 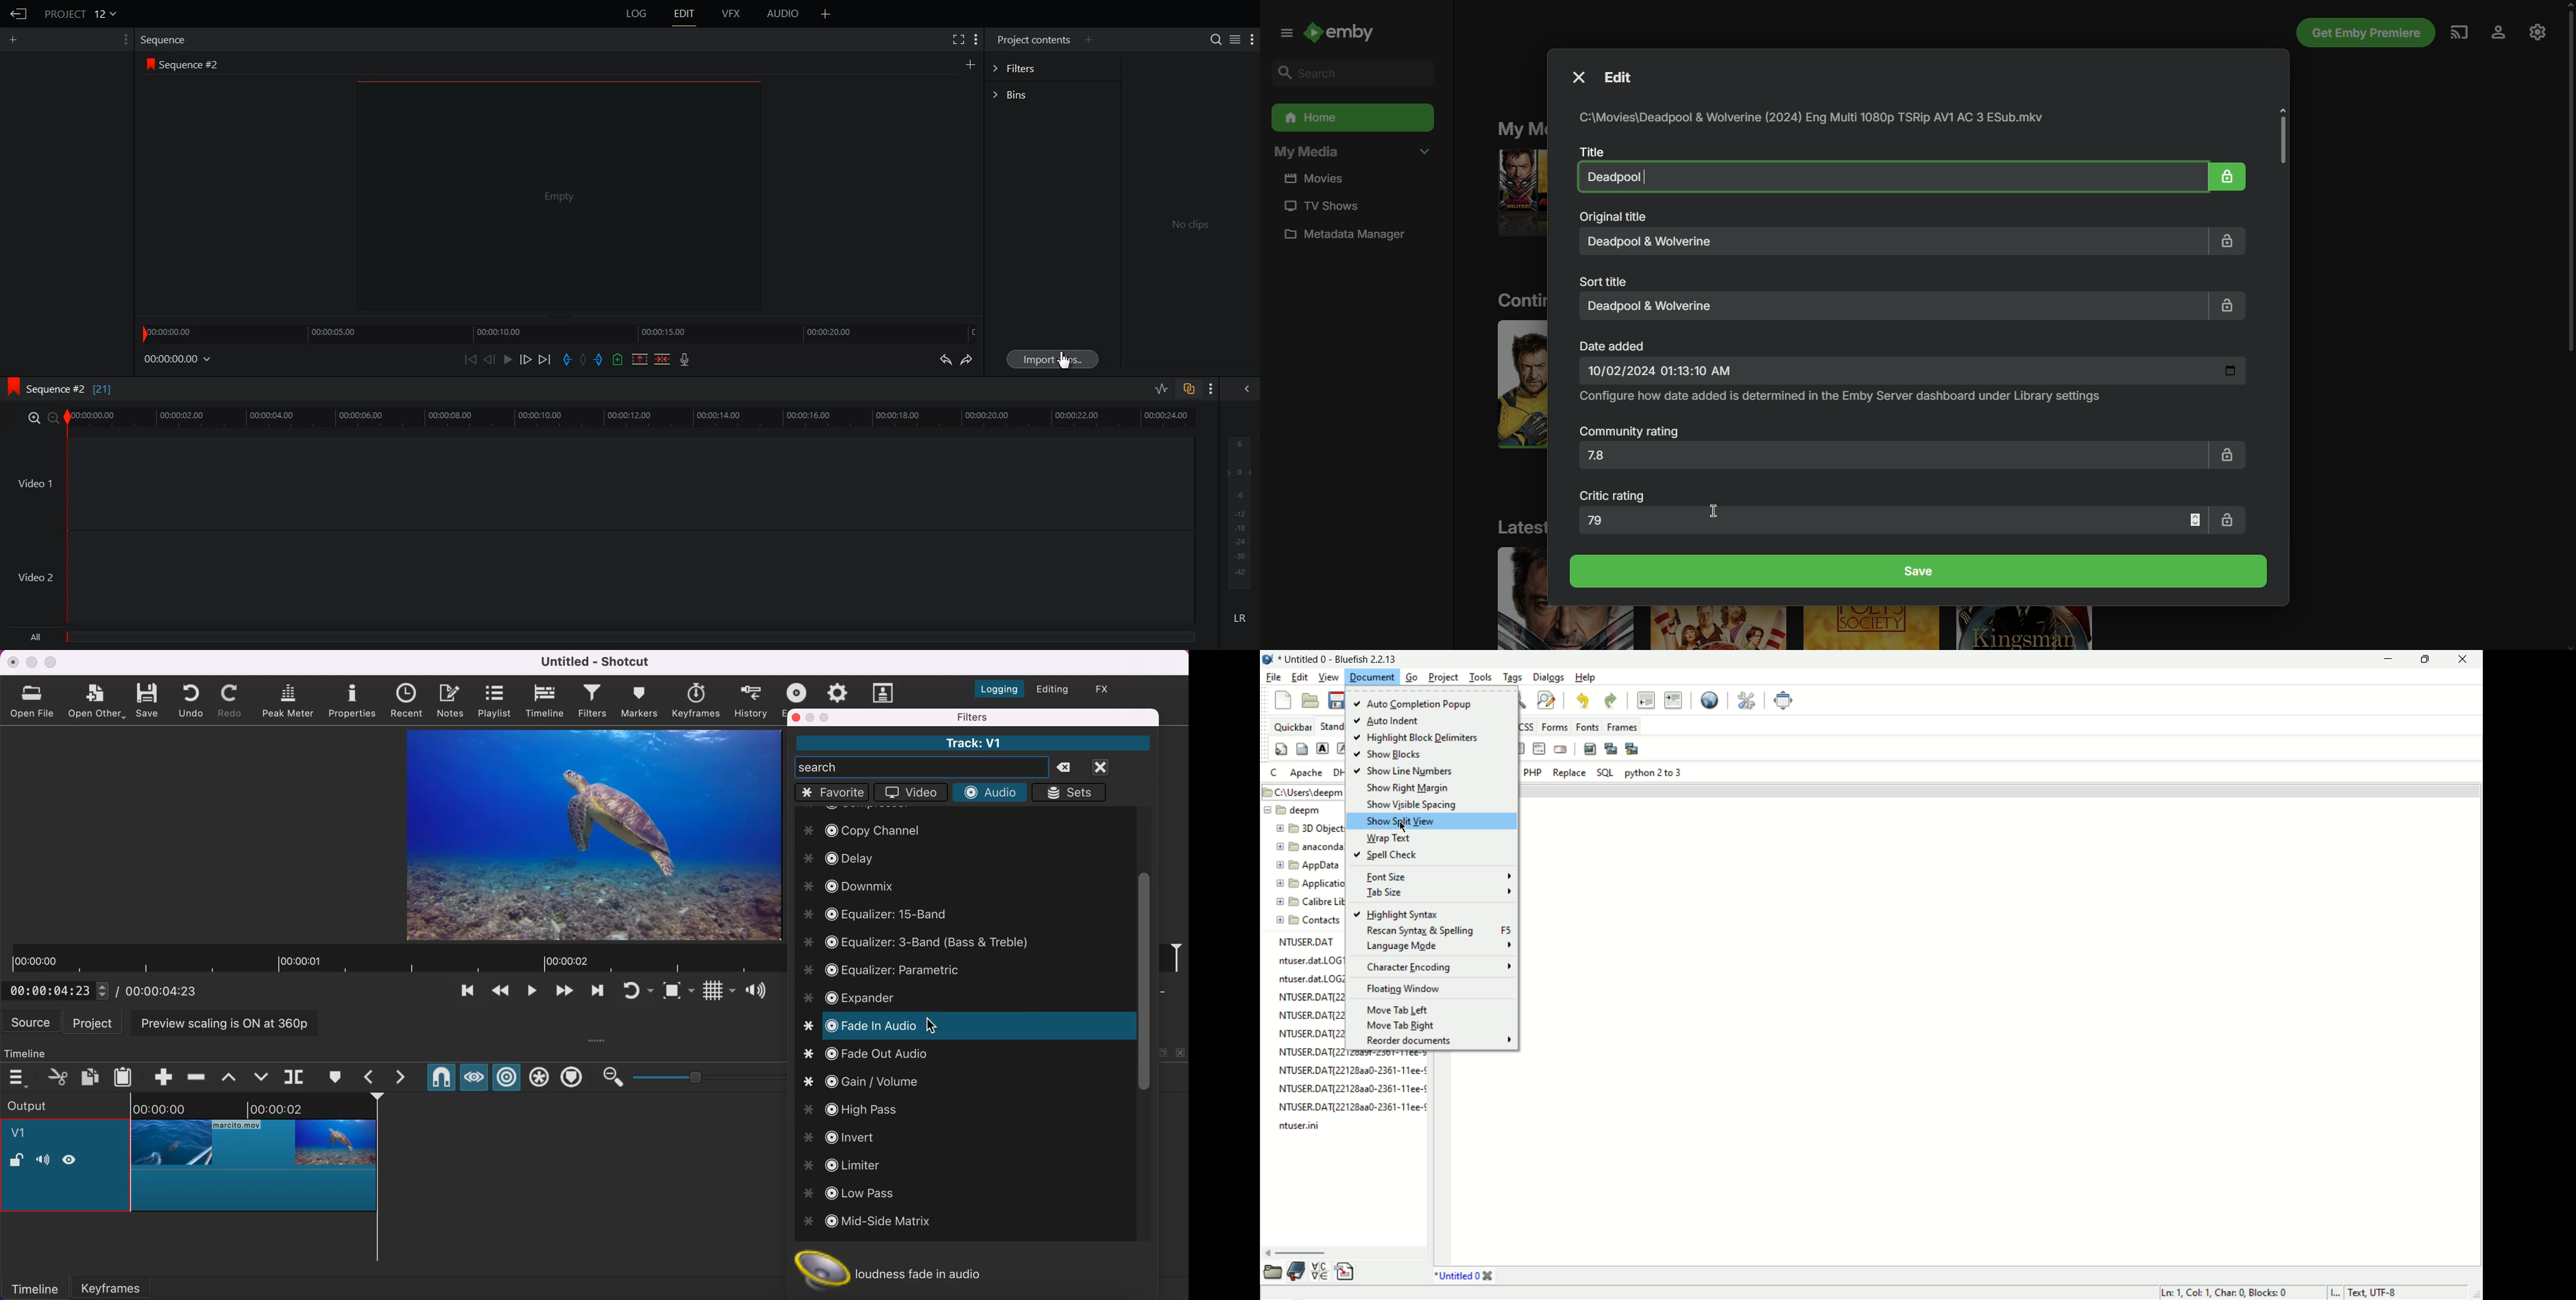 I want to click on quickbar, so click(x=1292, y=726).